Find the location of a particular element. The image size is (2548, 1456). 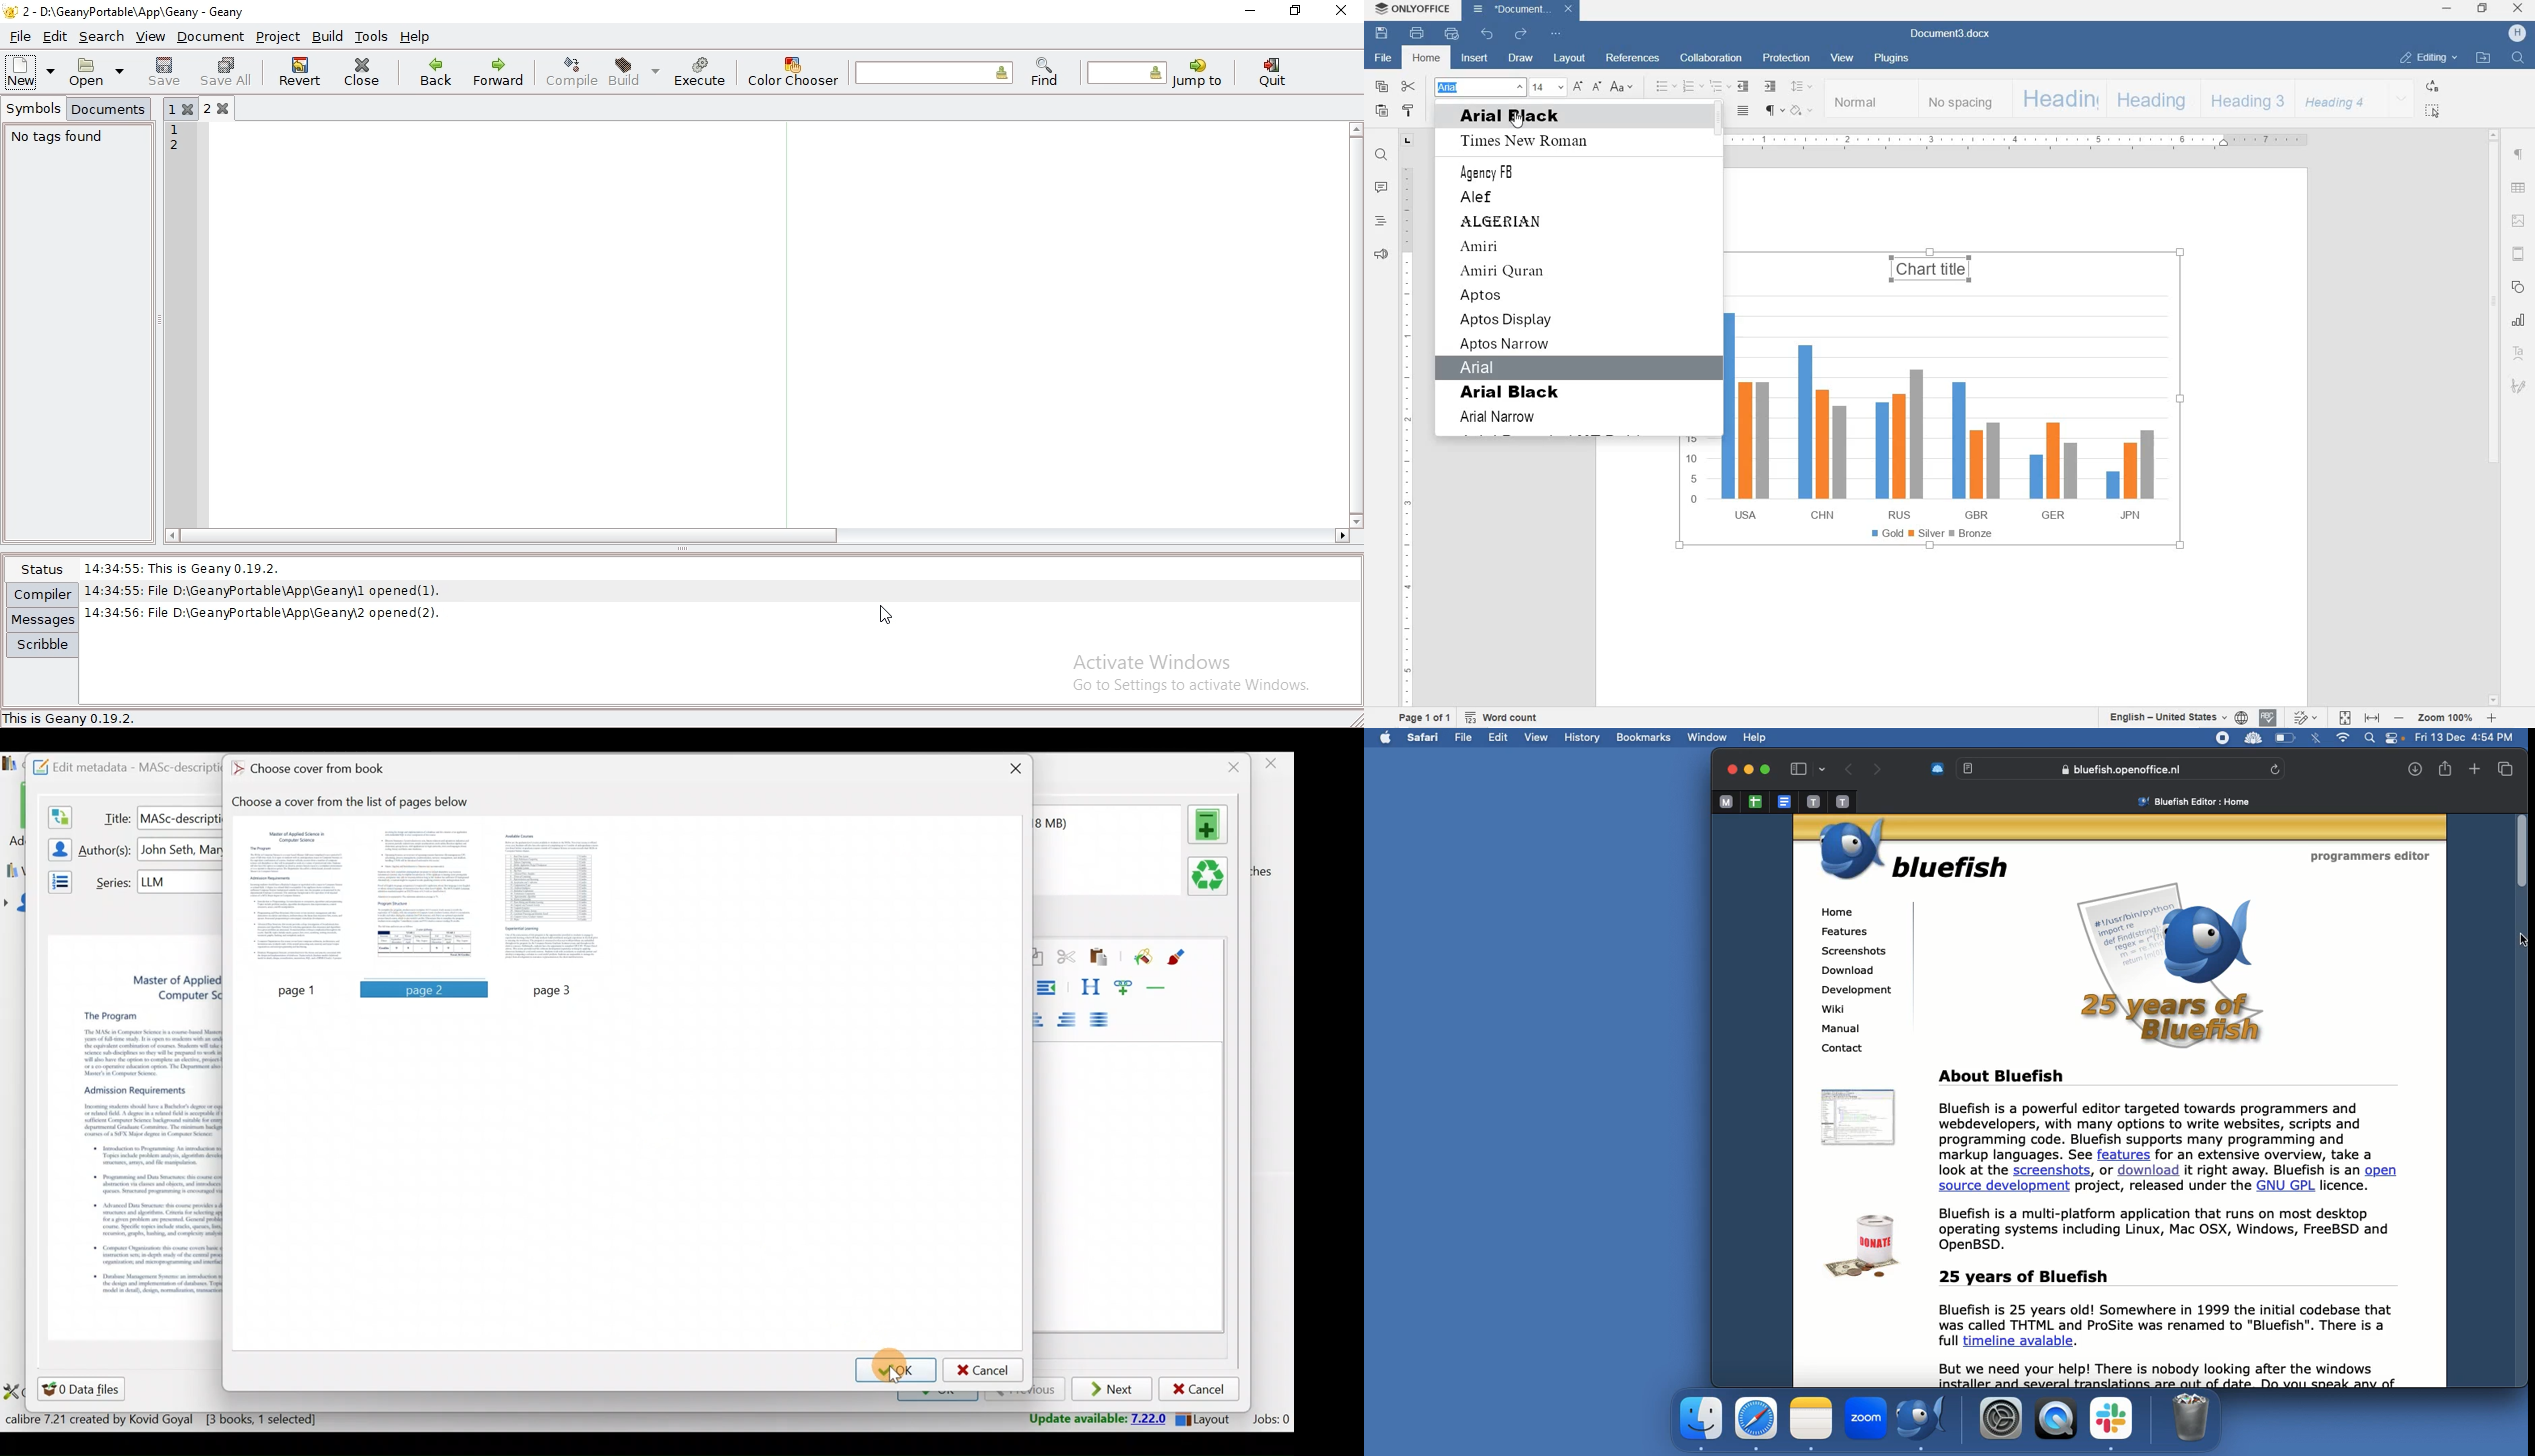

Tabs is located at coordinates (2506, 769).